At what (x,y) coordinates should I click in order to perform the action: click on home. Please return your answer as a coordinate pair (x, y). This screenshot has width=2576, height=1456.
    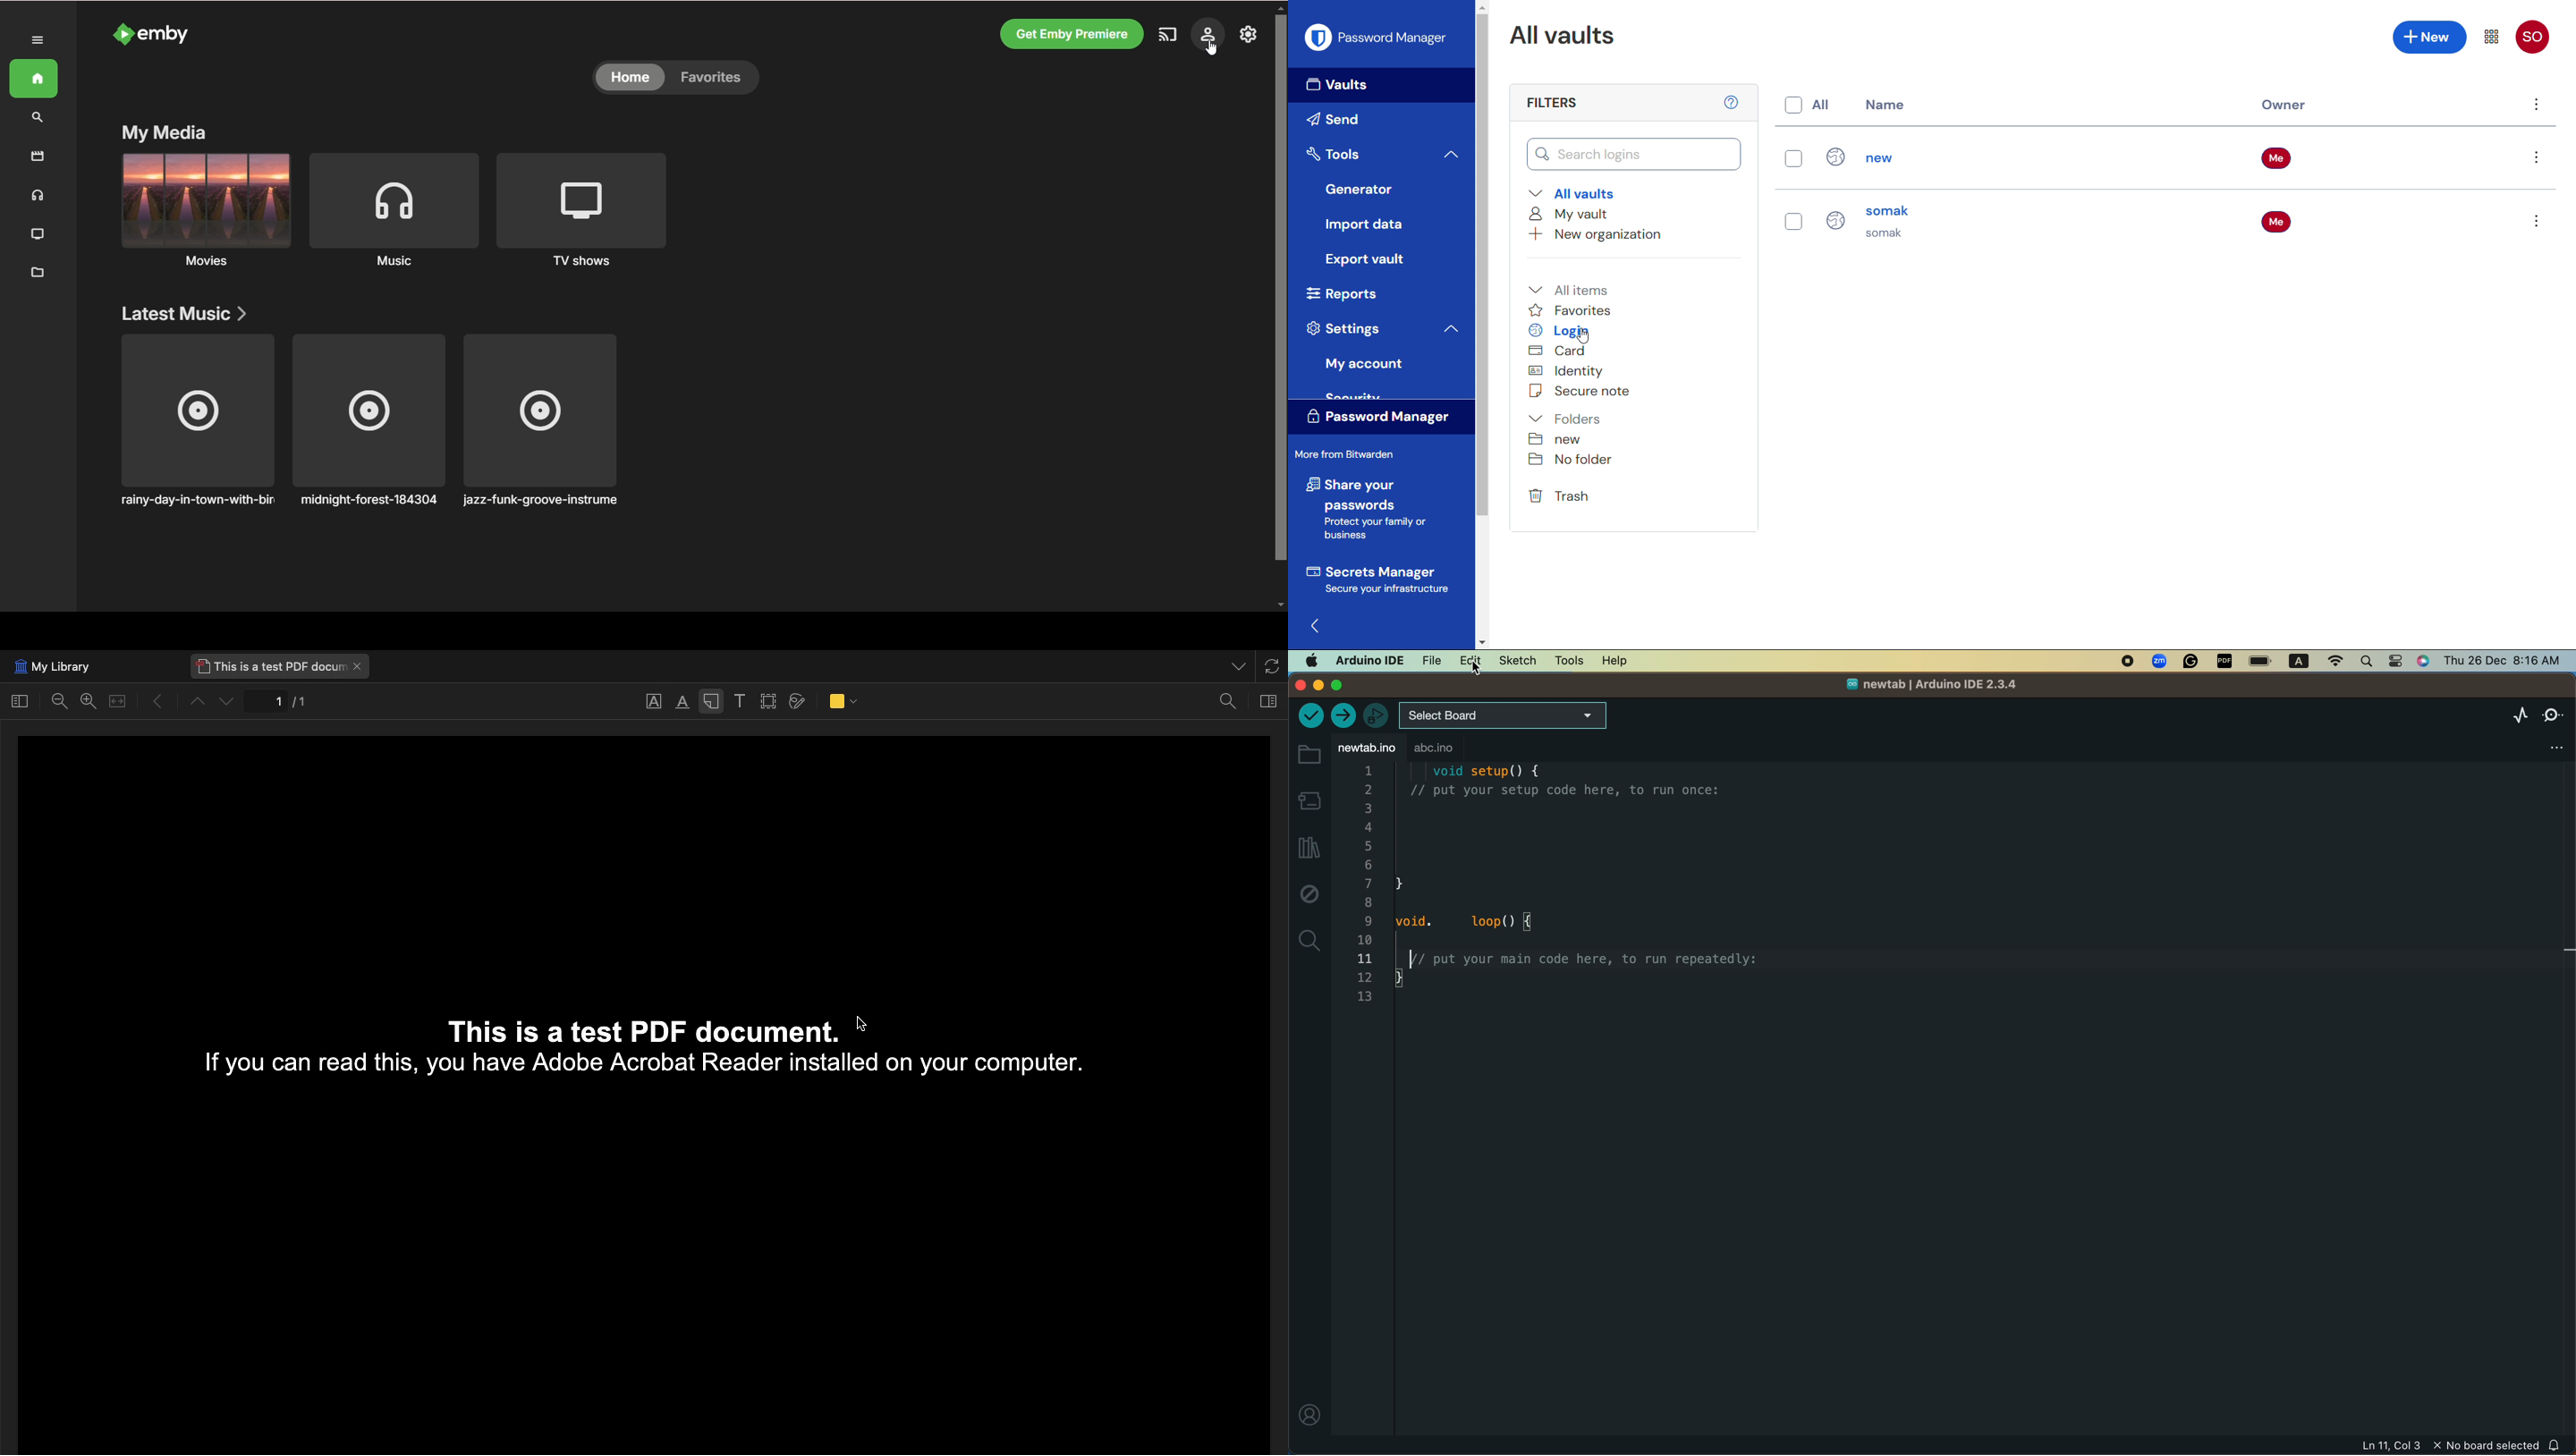
    Looking at the image, I should click on (34, 79).